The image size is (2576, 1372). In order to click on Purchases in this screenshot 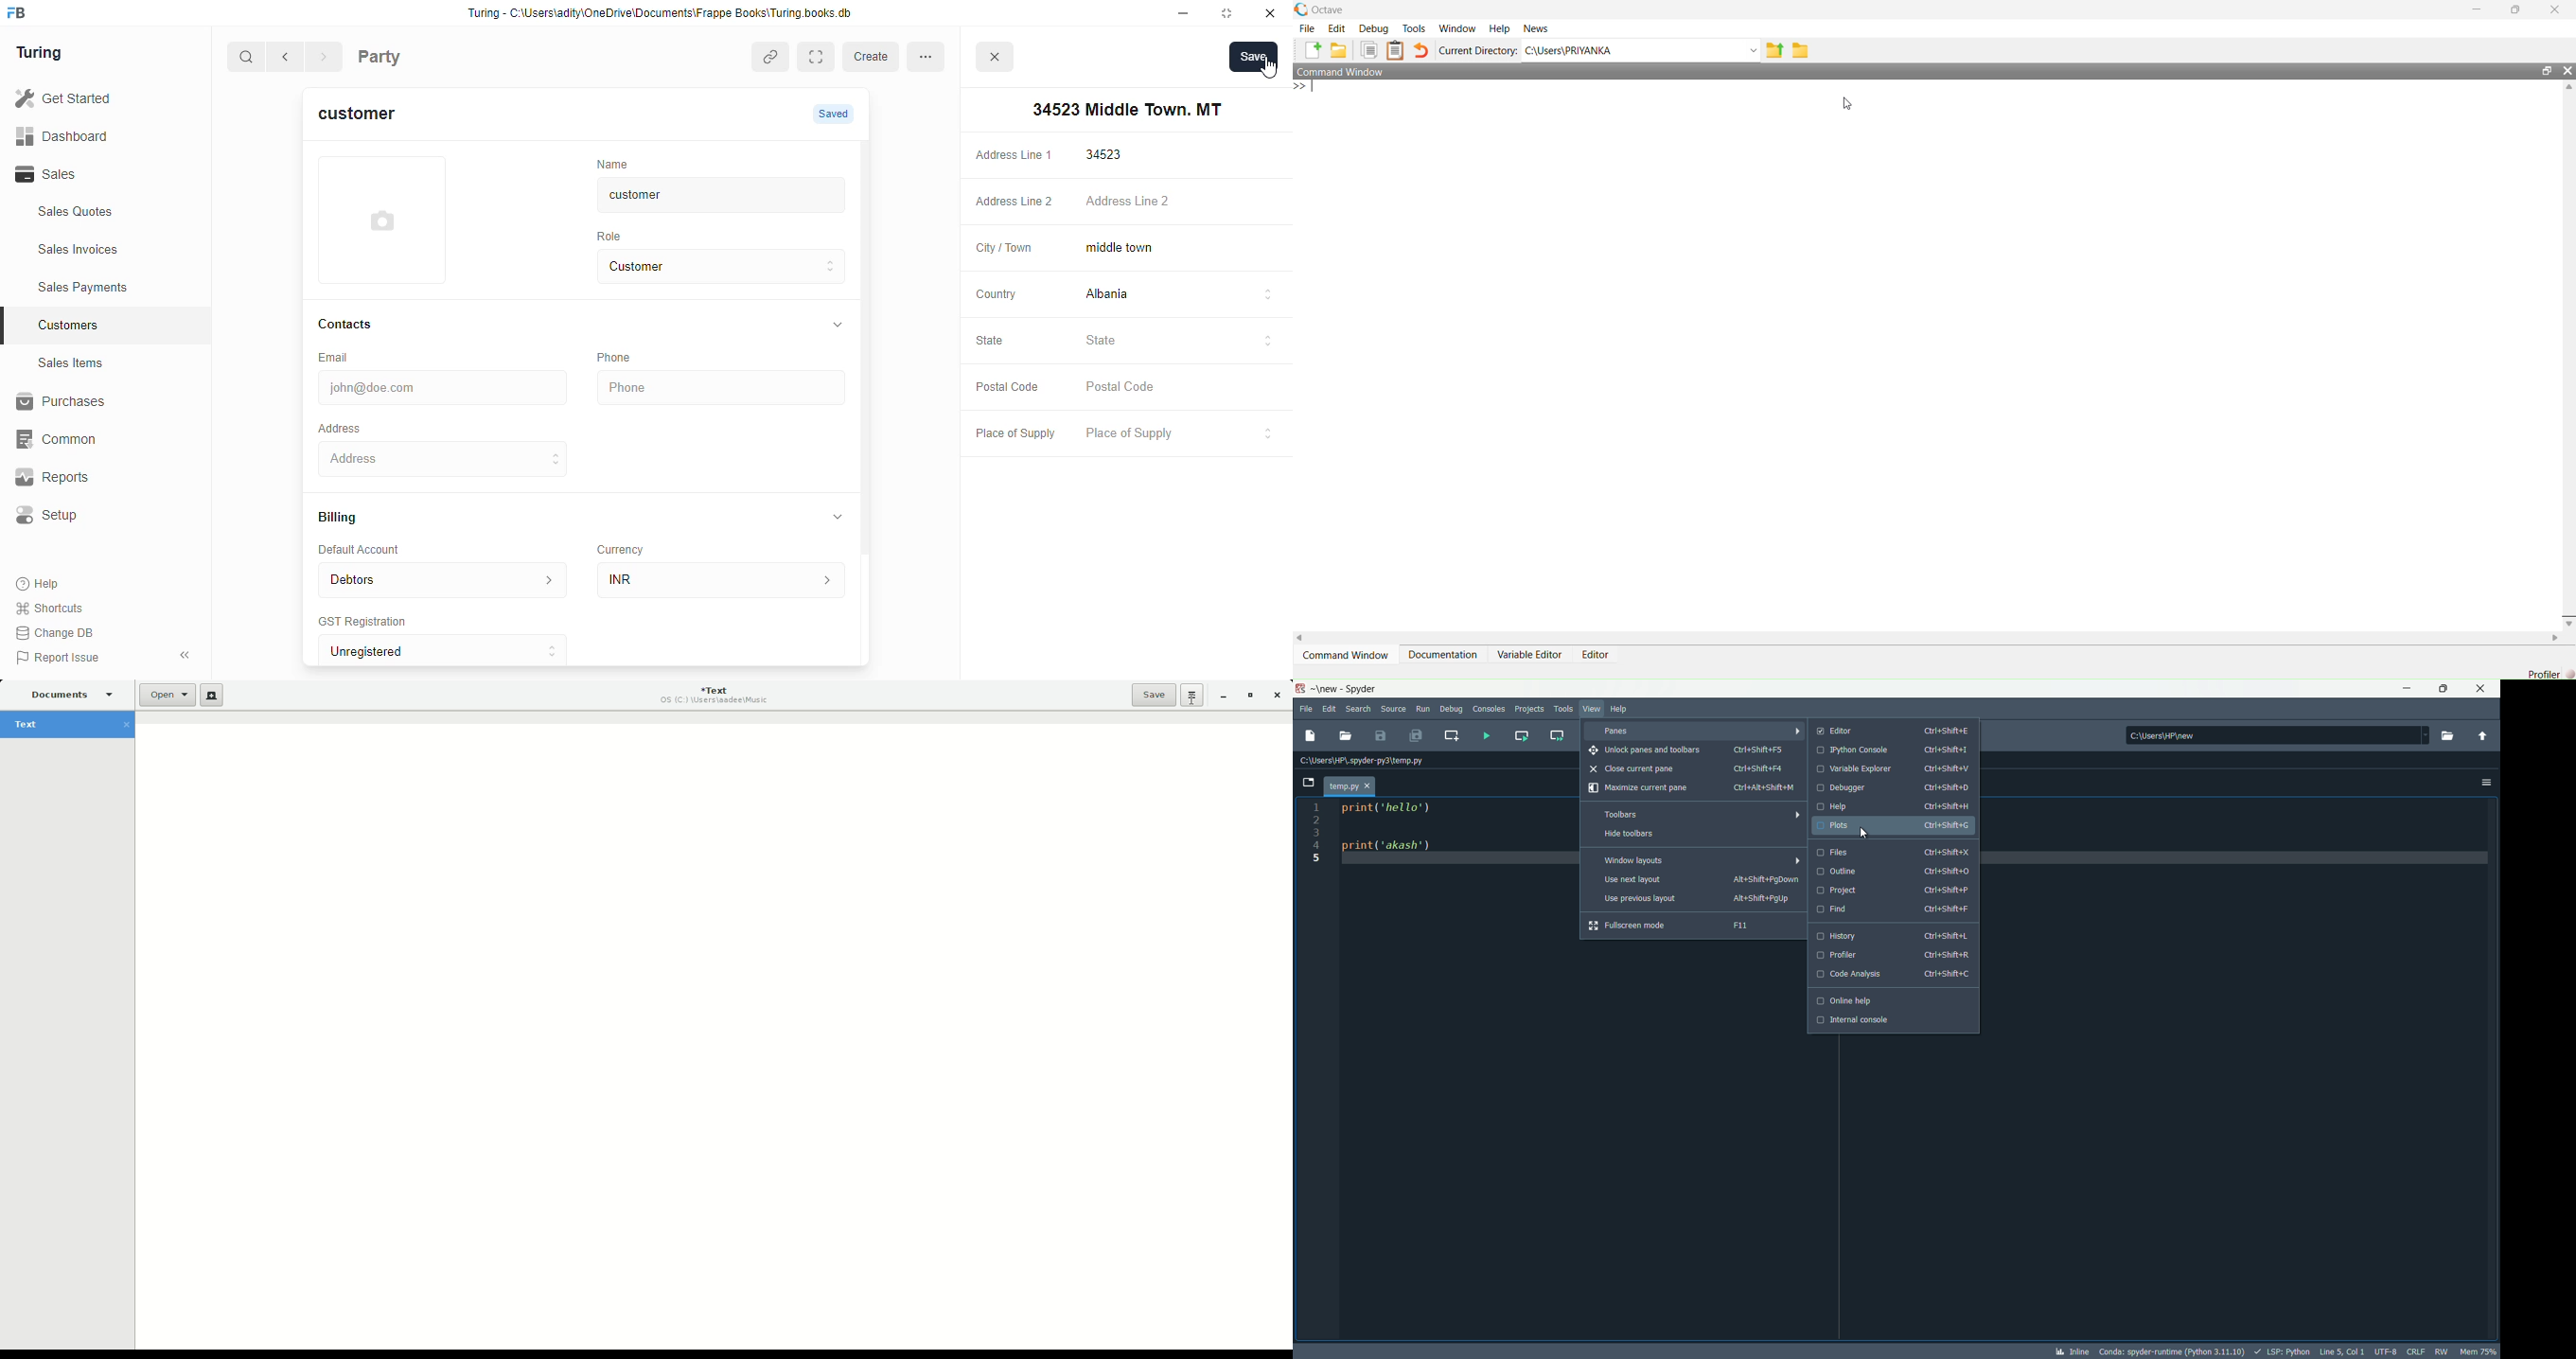, I will do `click(95, 404)`.